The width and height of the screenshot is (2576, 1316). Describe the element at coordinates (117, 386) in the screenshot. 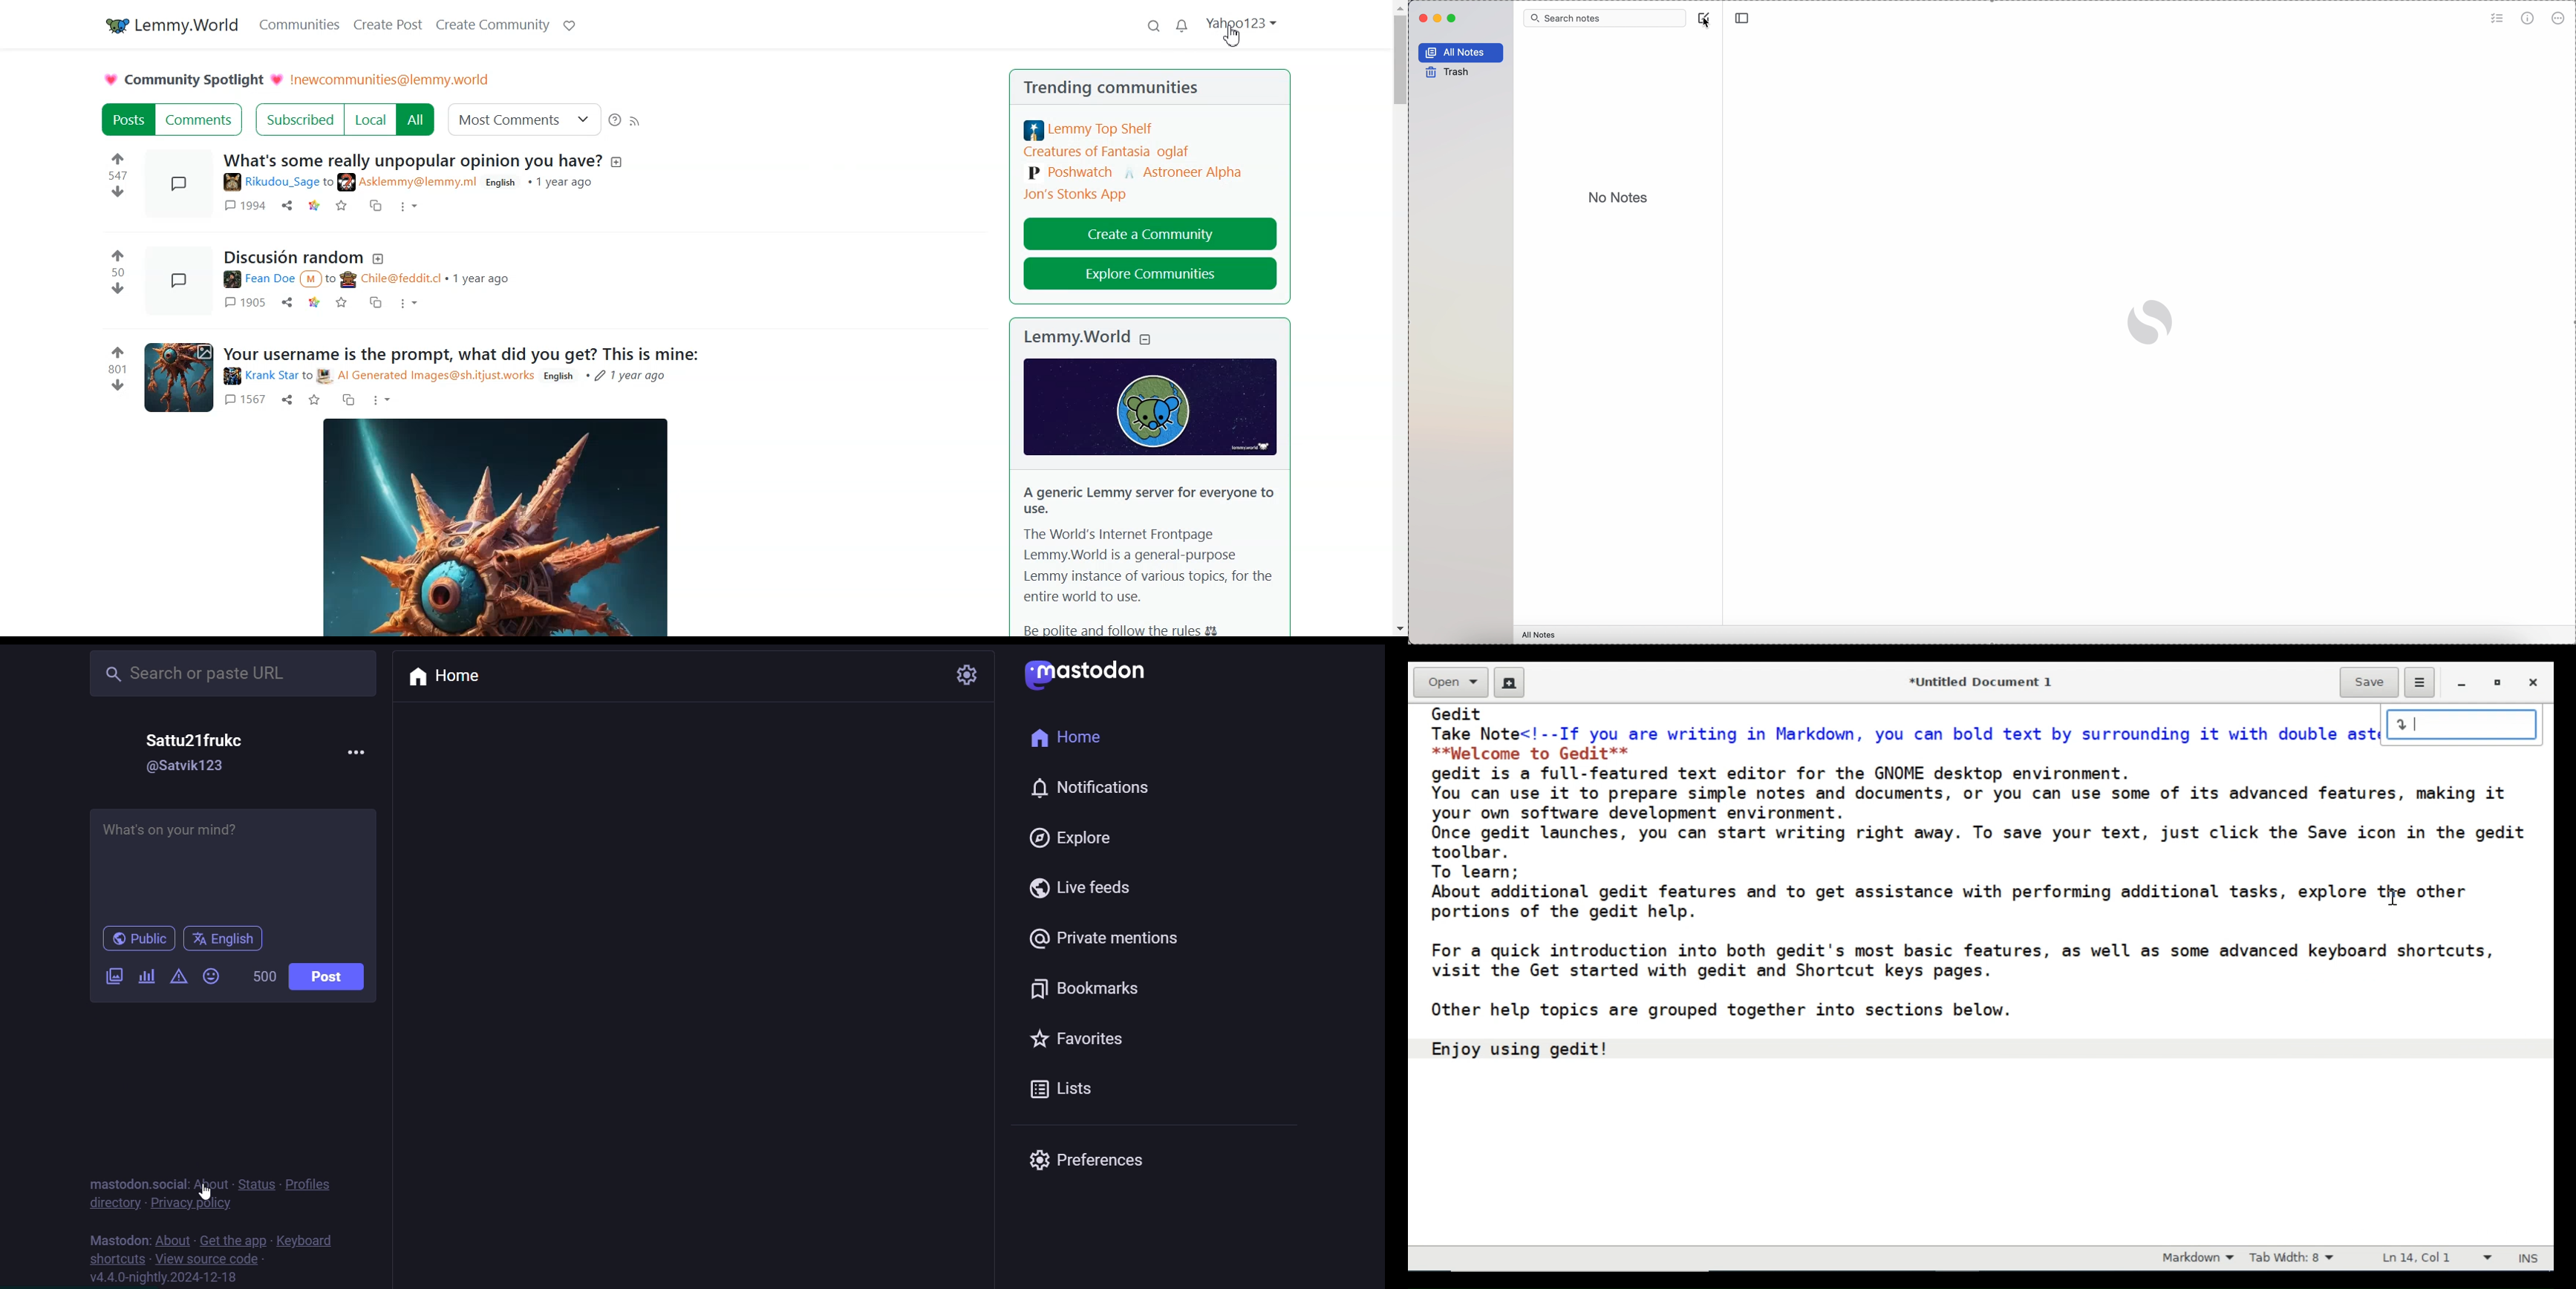

I see `downvote` at that location.